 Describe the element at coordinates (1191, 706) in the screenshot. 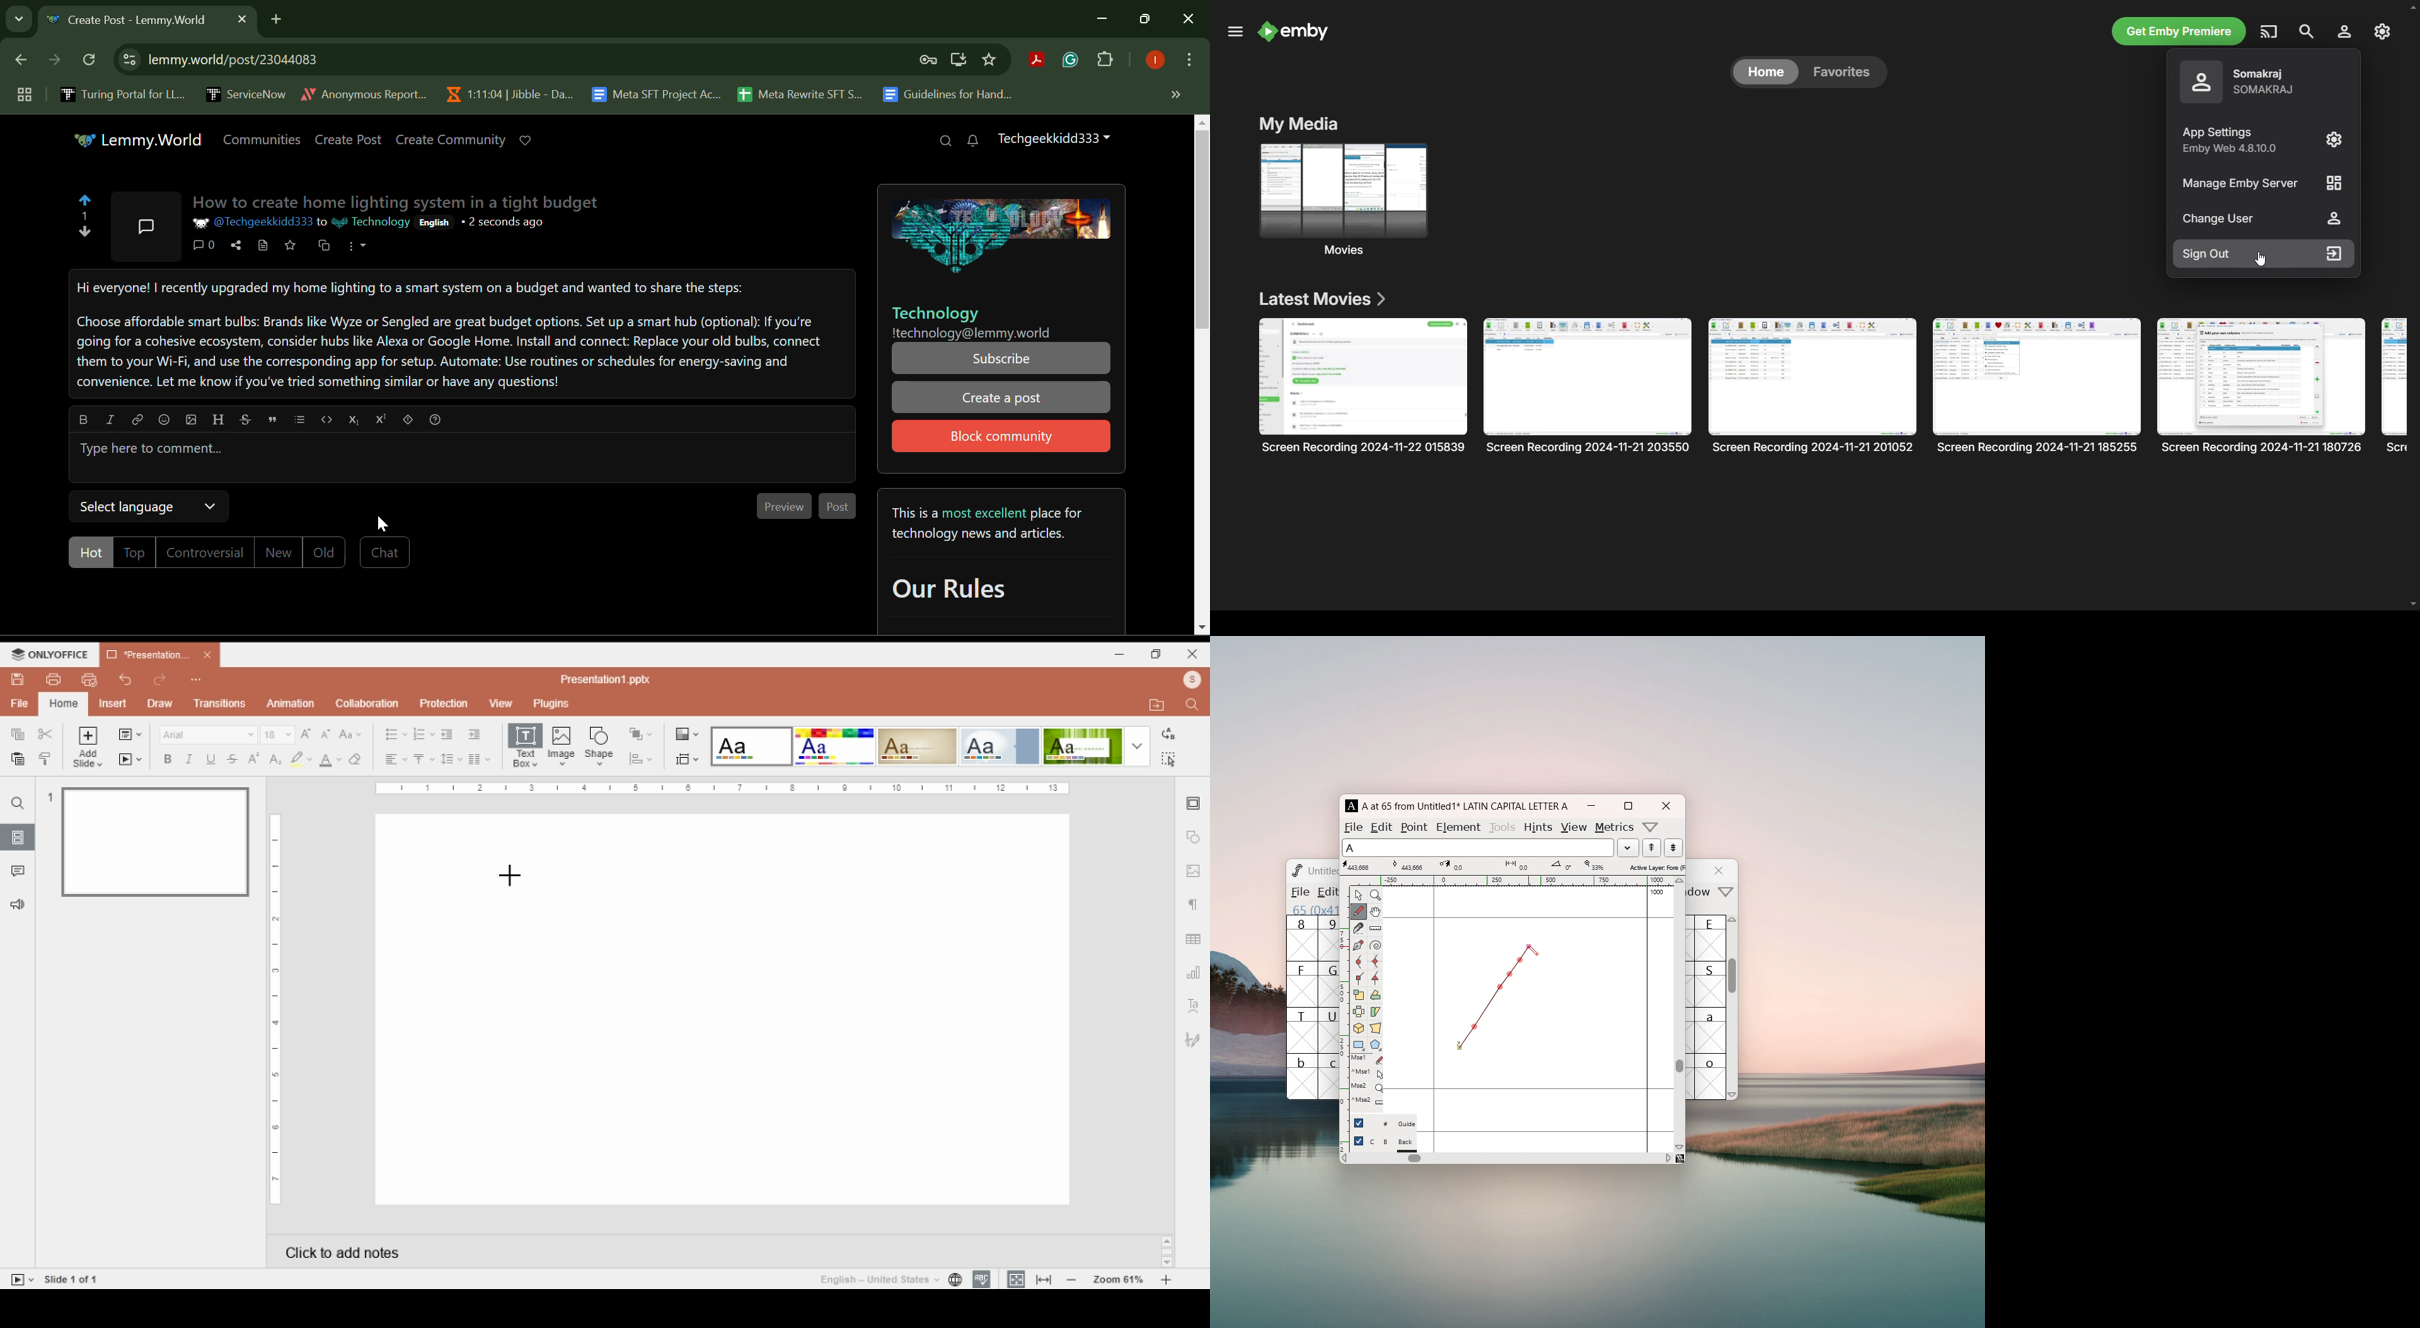

I see `find` at that location.